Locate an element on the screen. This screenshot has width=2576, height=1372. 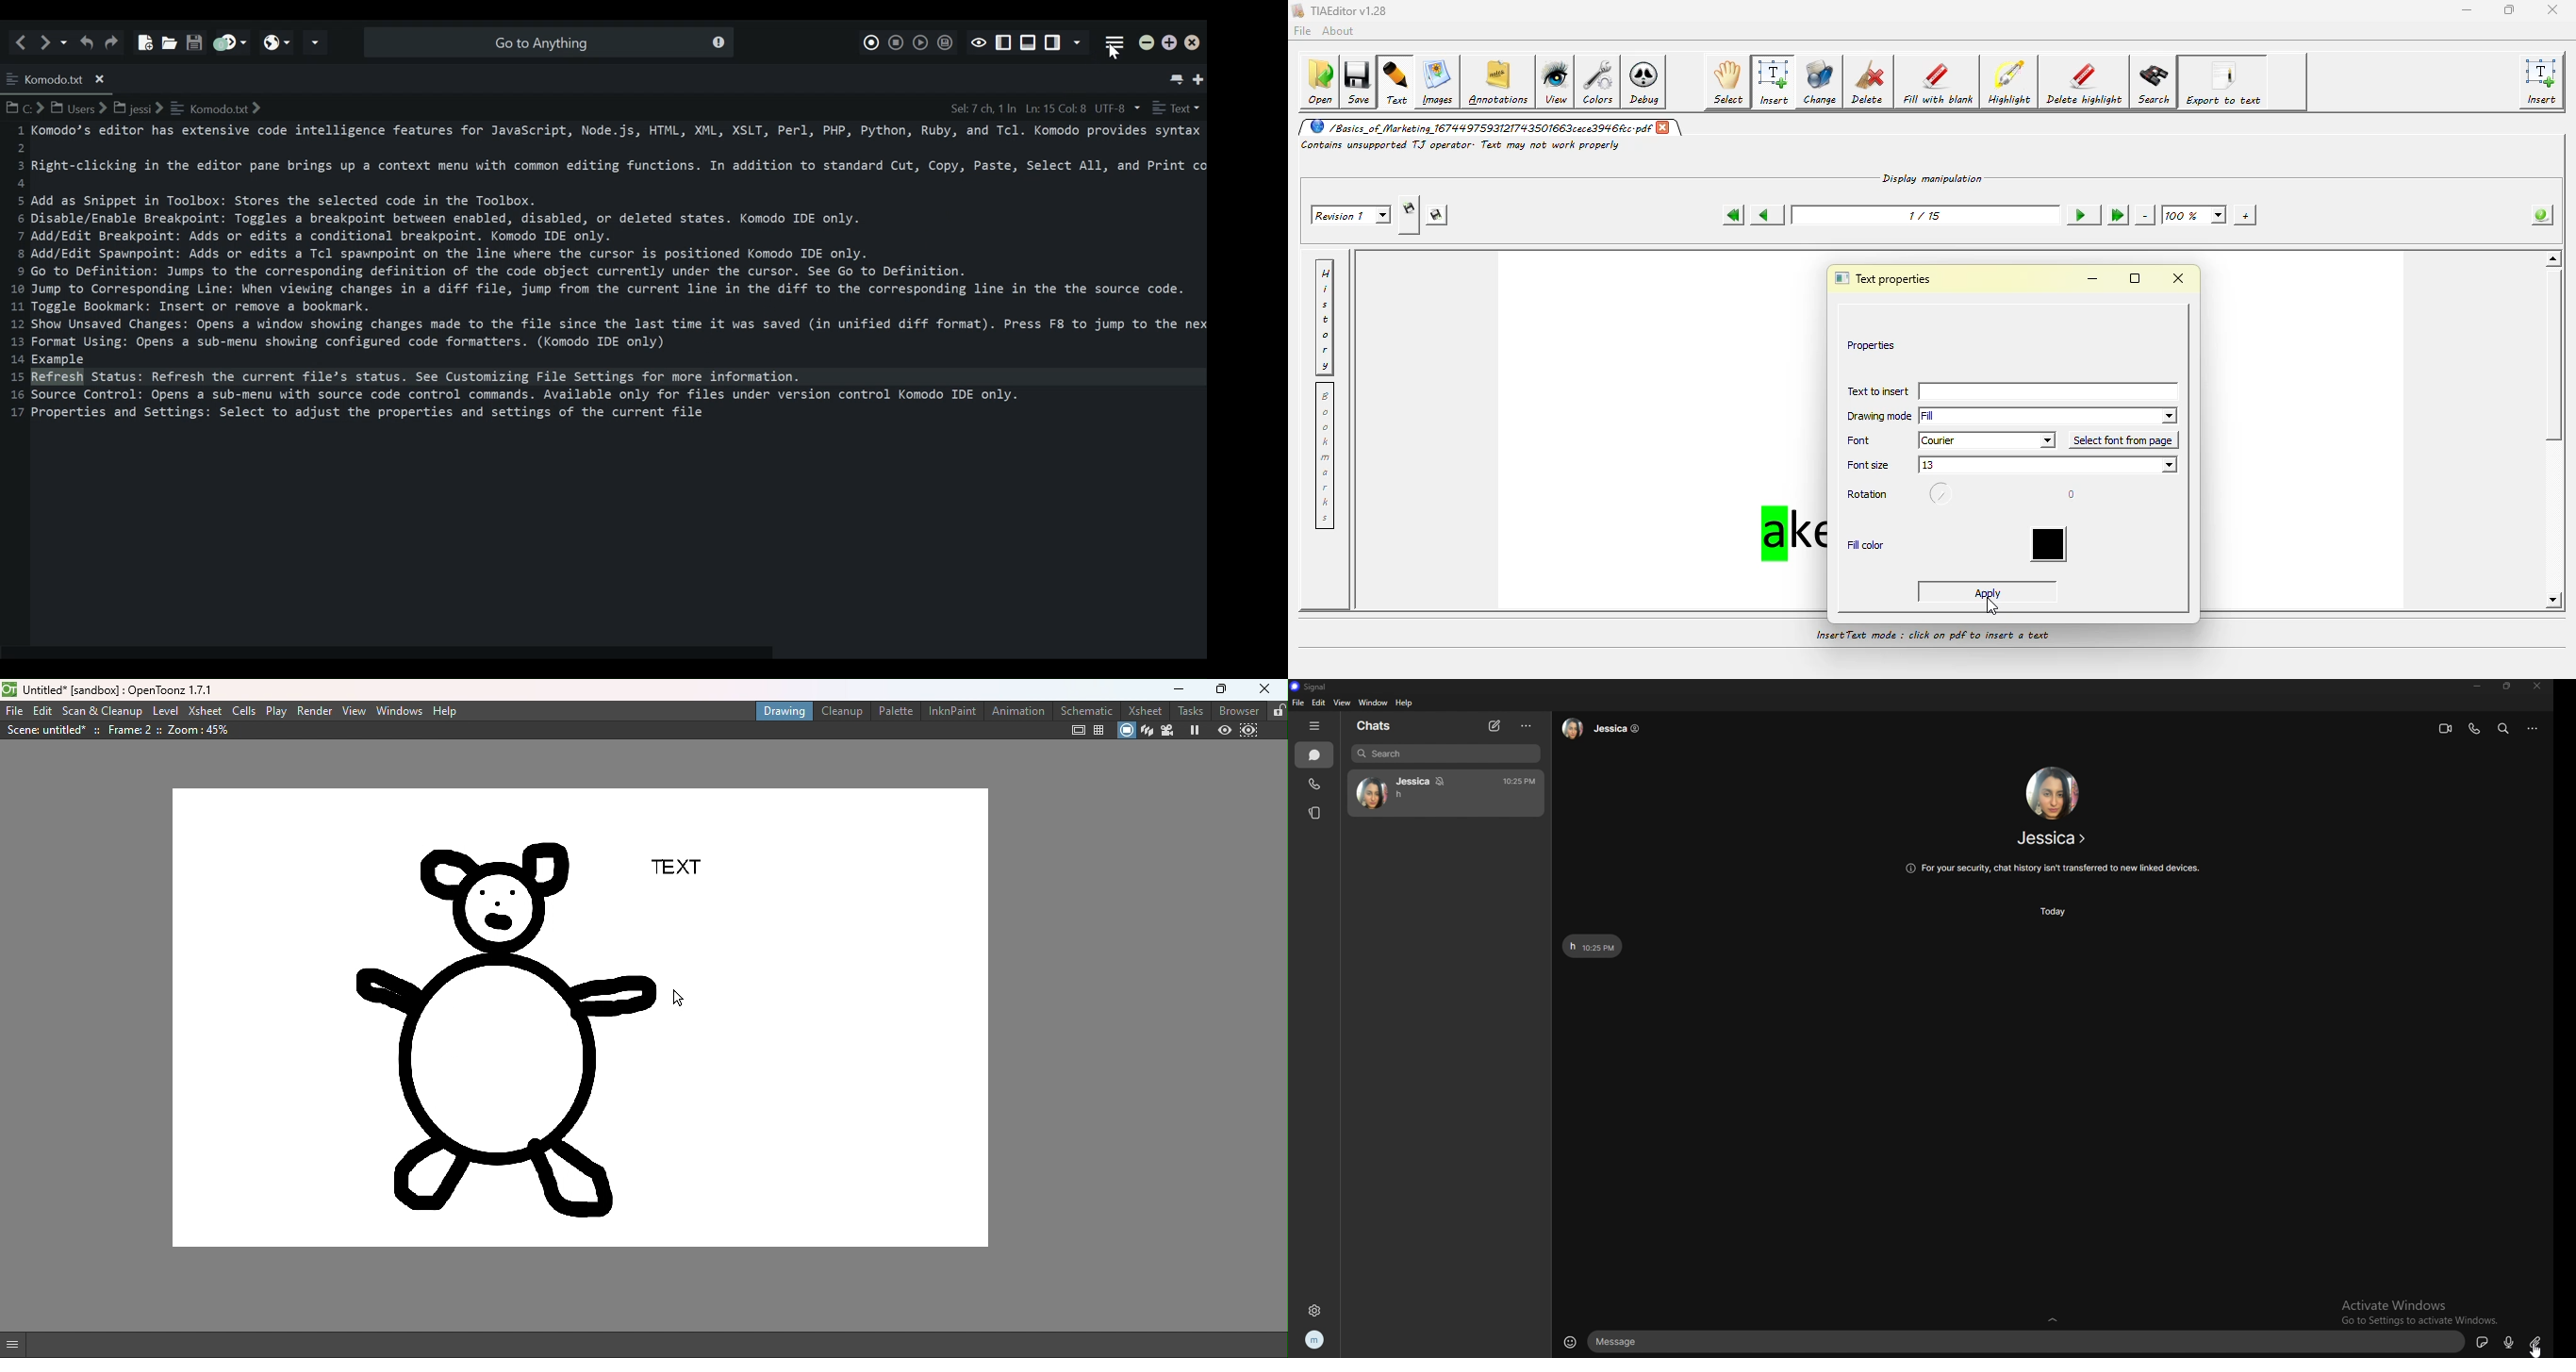
attachment is located at coordinates (2536, 1341).